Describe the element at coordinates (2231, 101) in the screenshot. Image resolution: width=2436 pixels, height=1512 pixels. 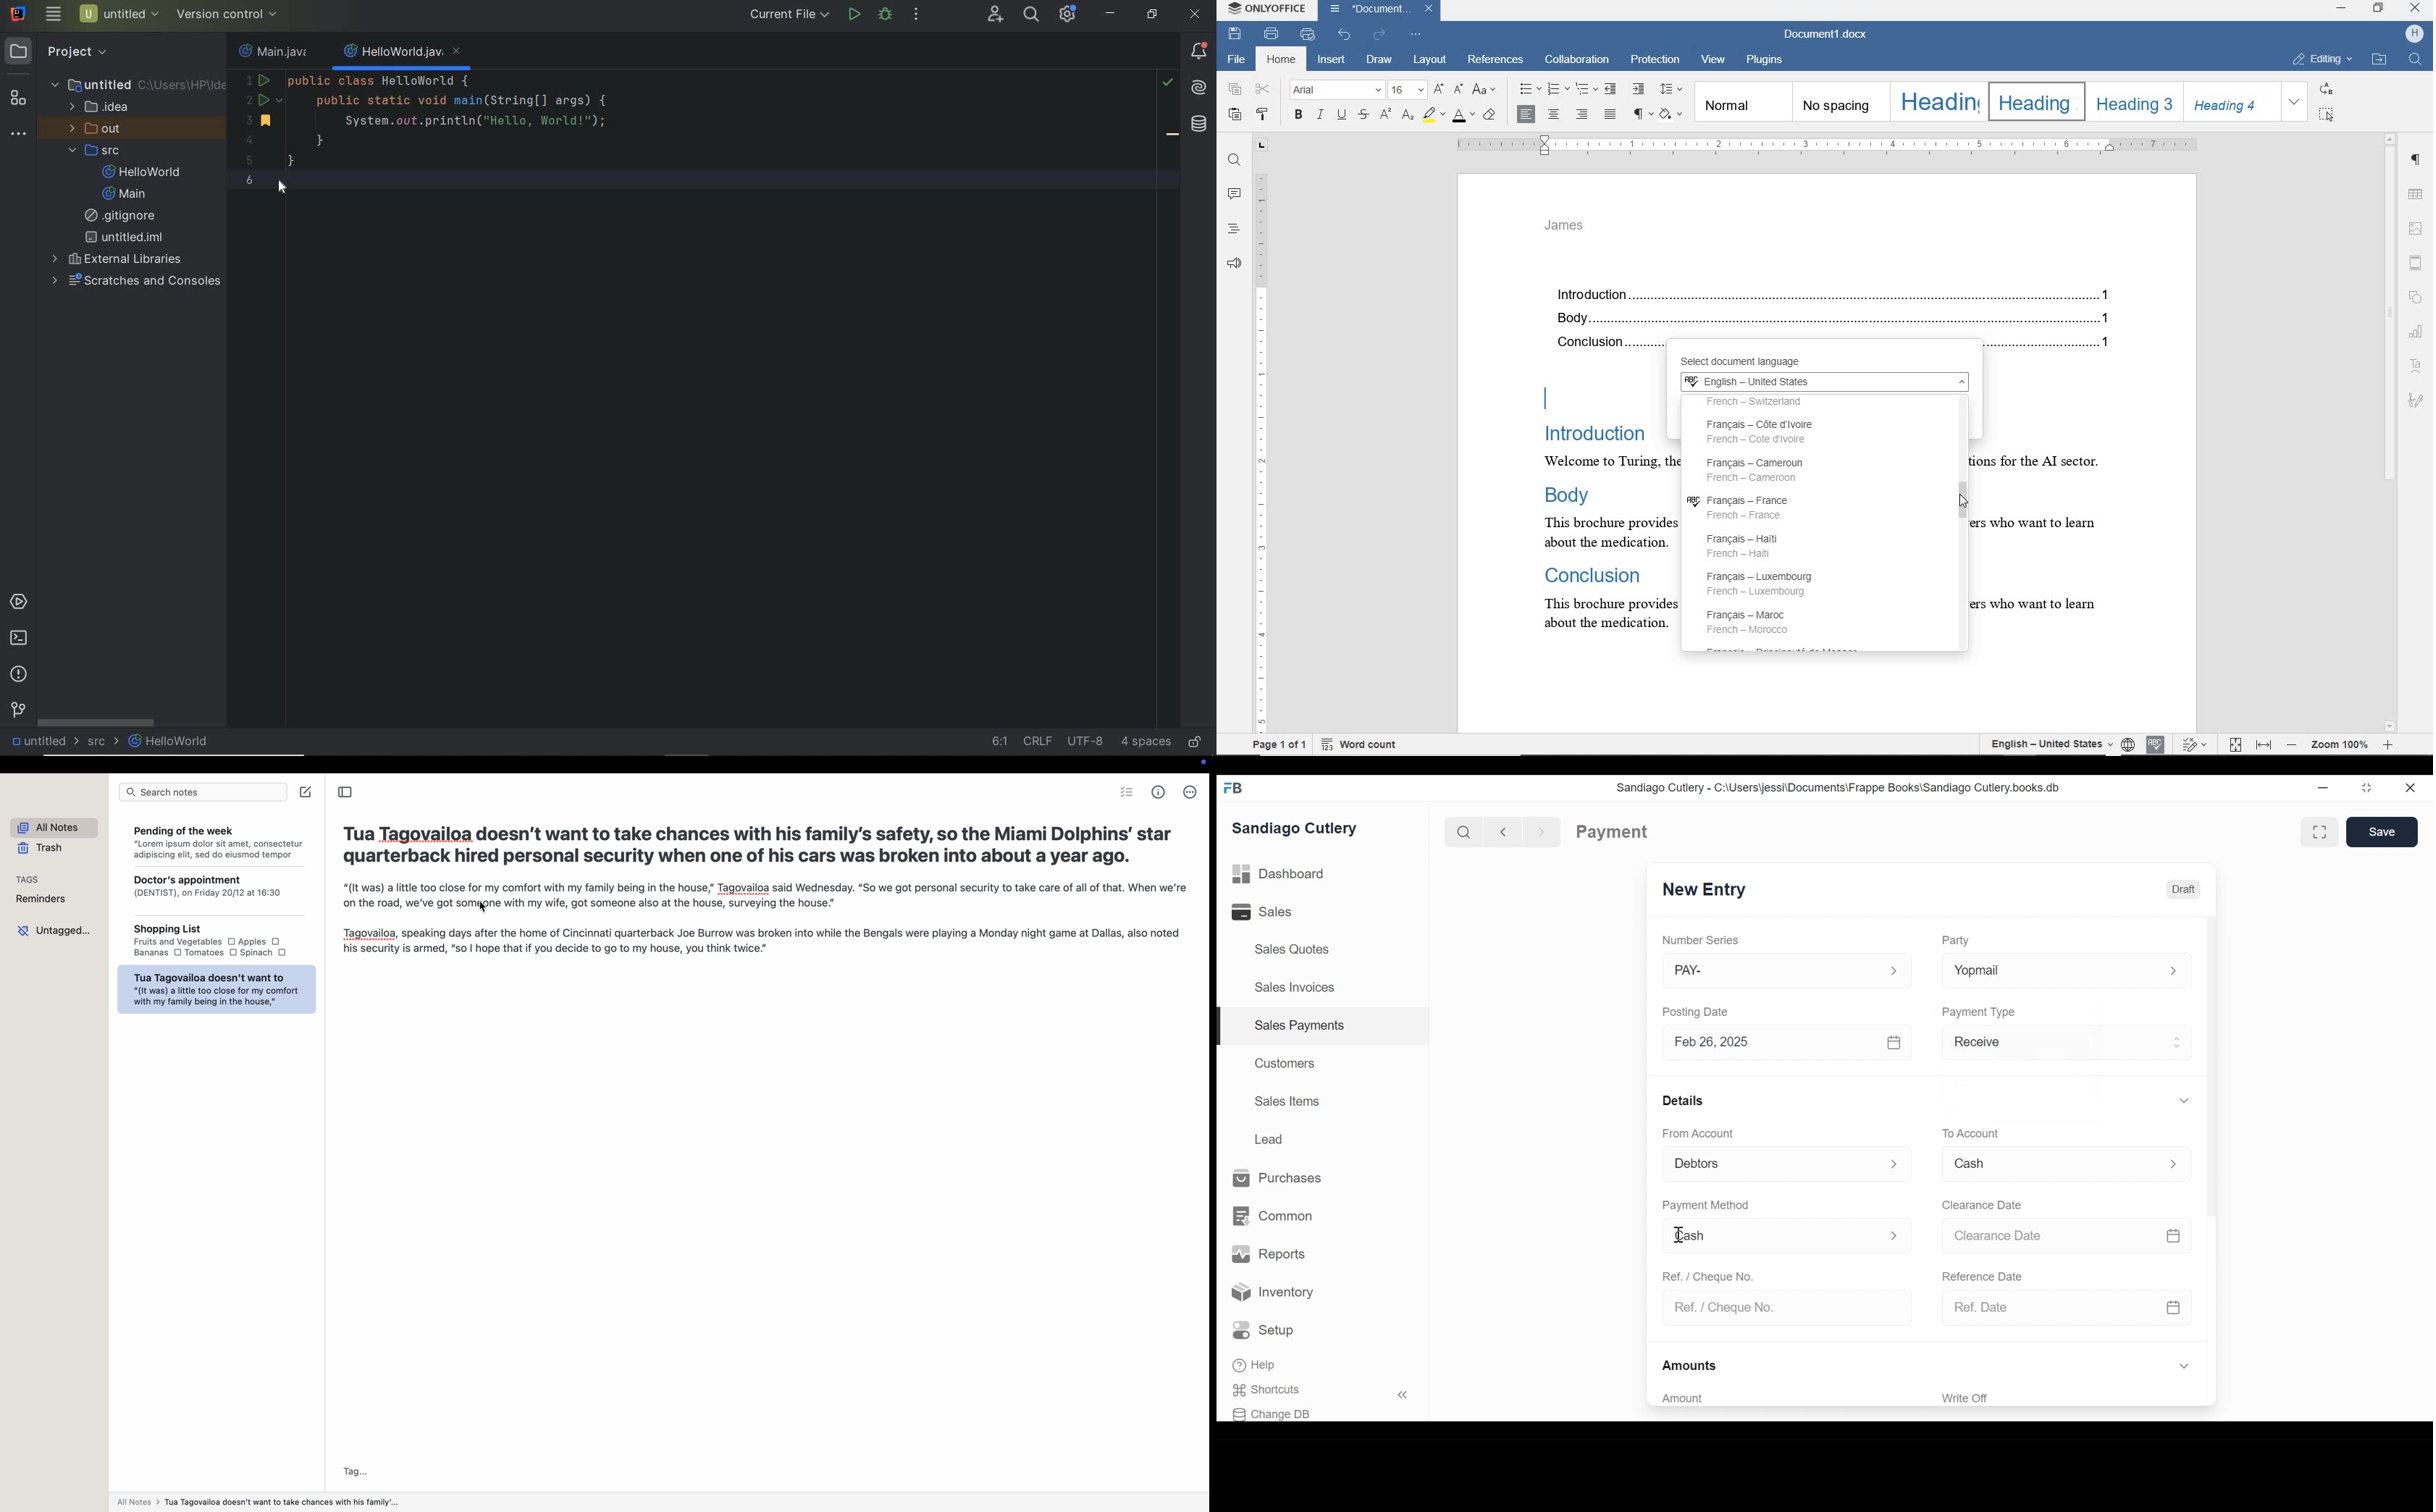
I see `Heading 4` at that location.